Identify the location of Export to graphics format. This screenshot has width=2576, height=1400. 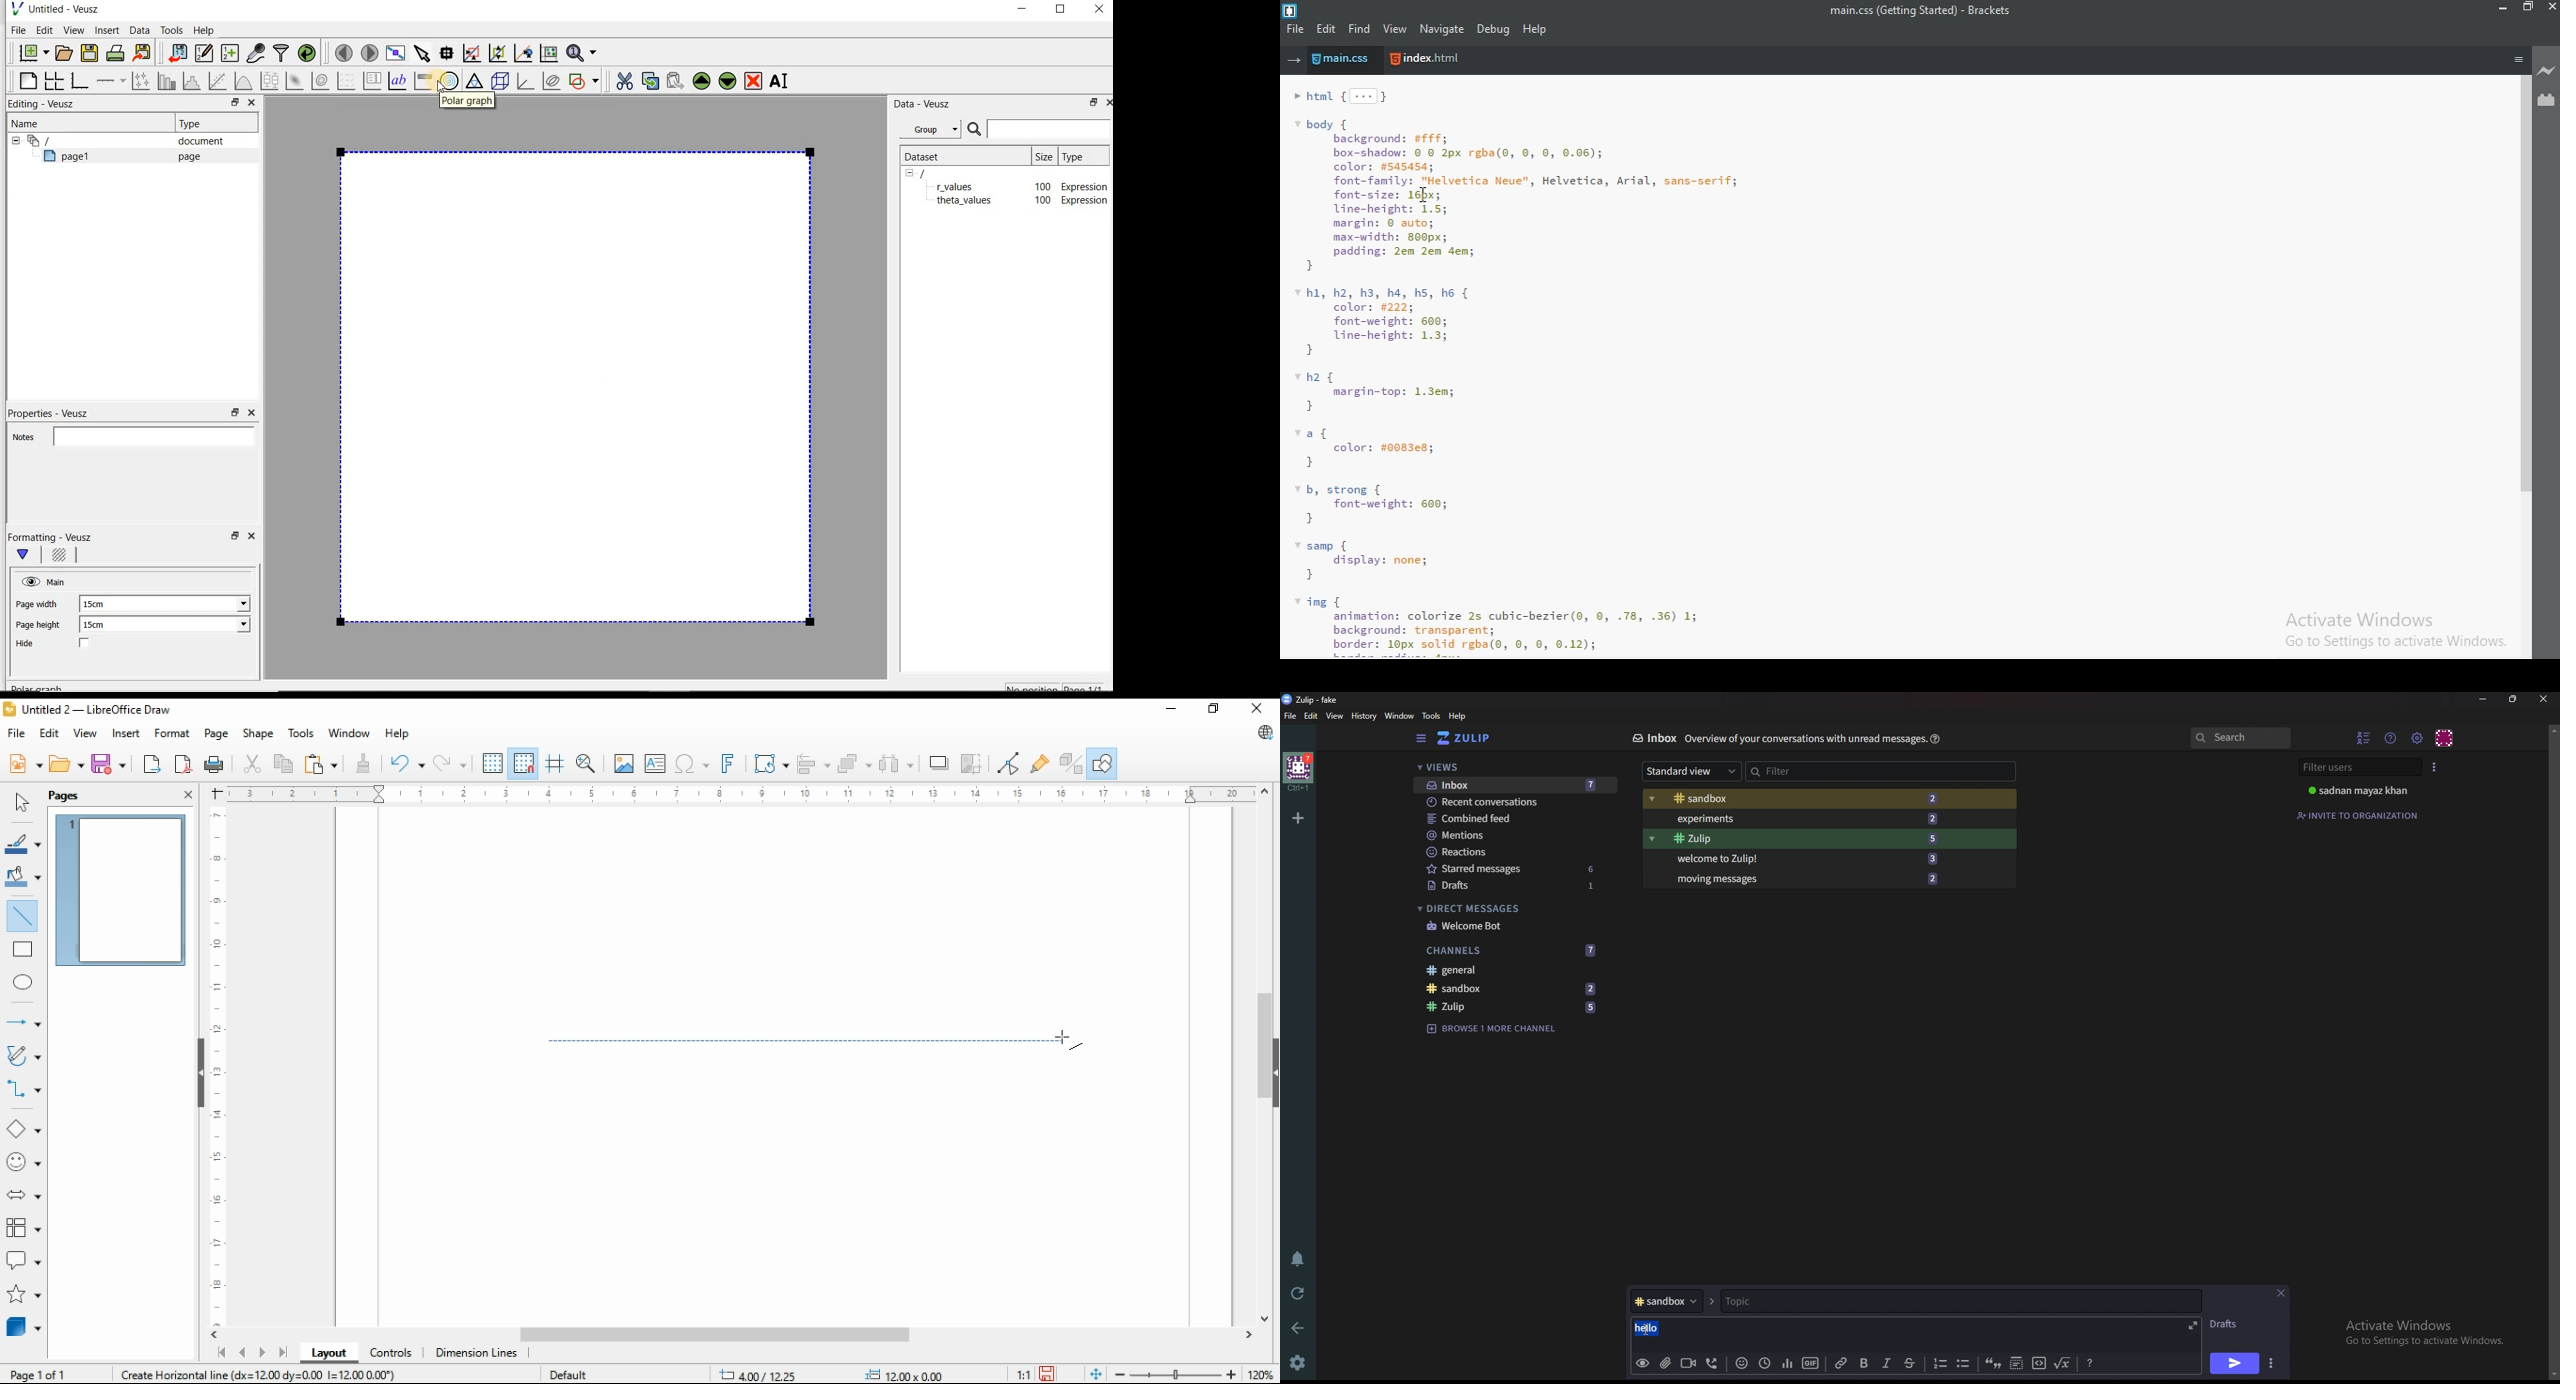
(143, 54).